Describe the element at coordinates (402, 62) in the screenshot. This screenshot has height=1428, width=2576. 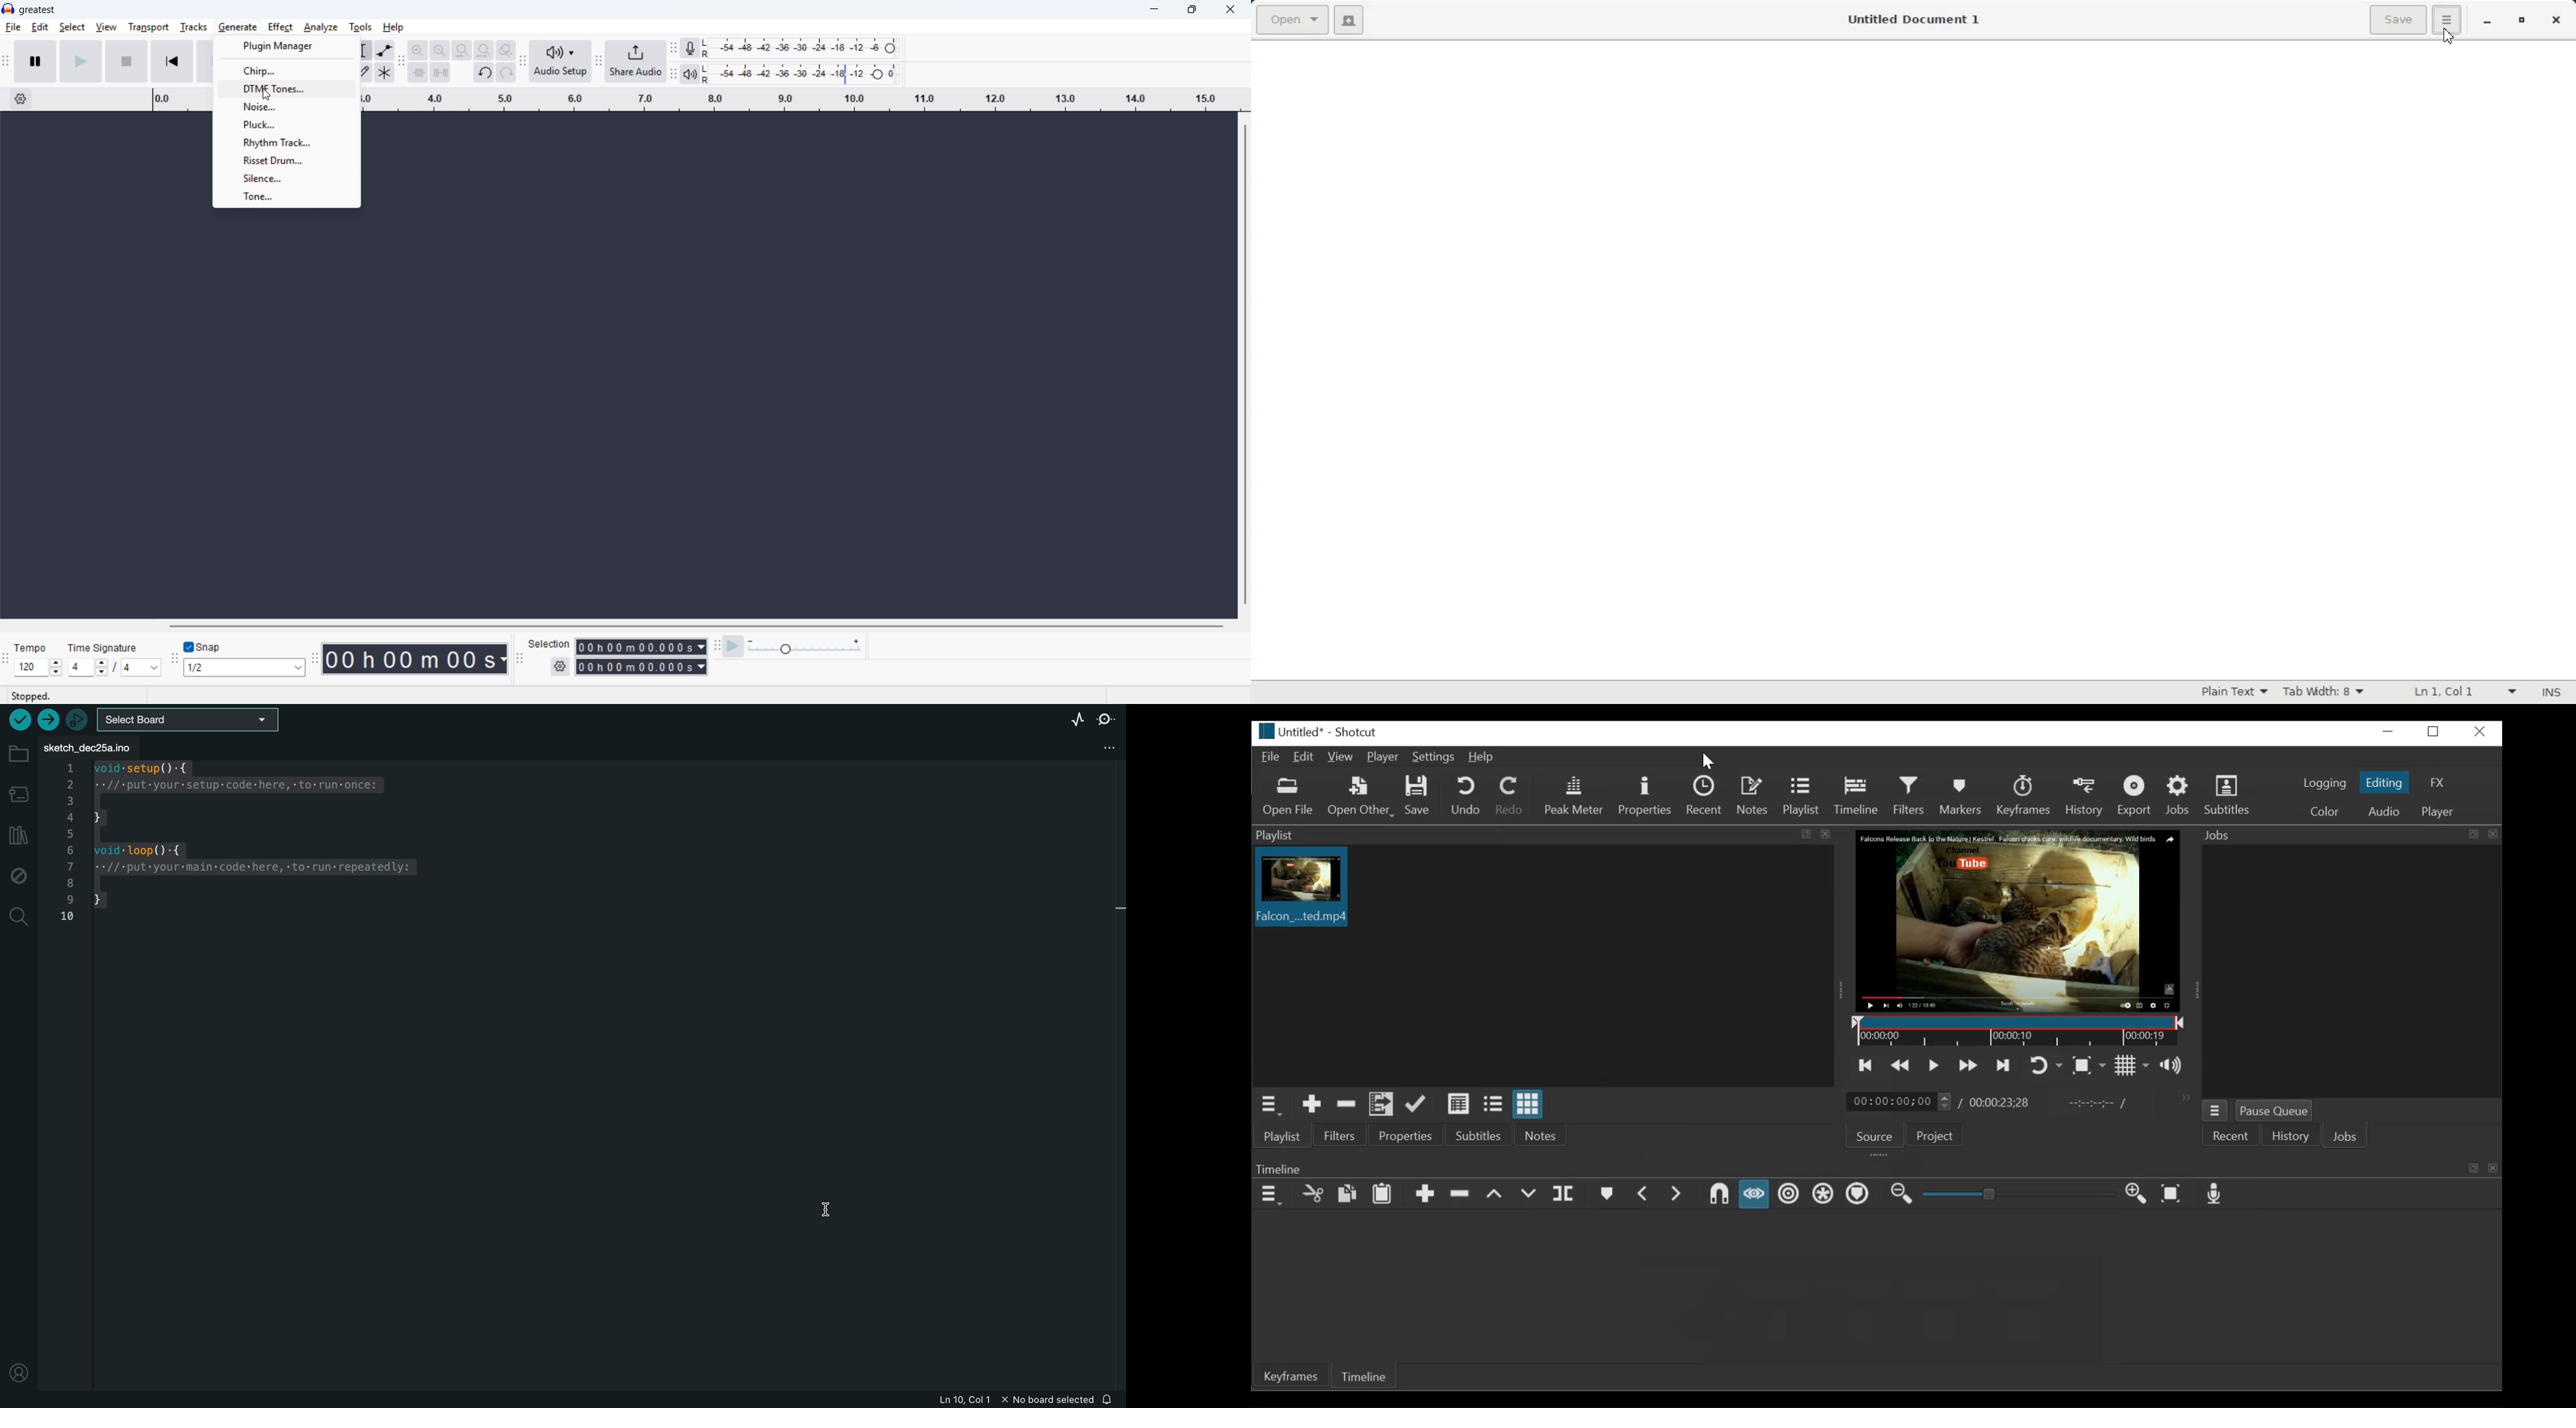
I see `edit toolbar` at that location.